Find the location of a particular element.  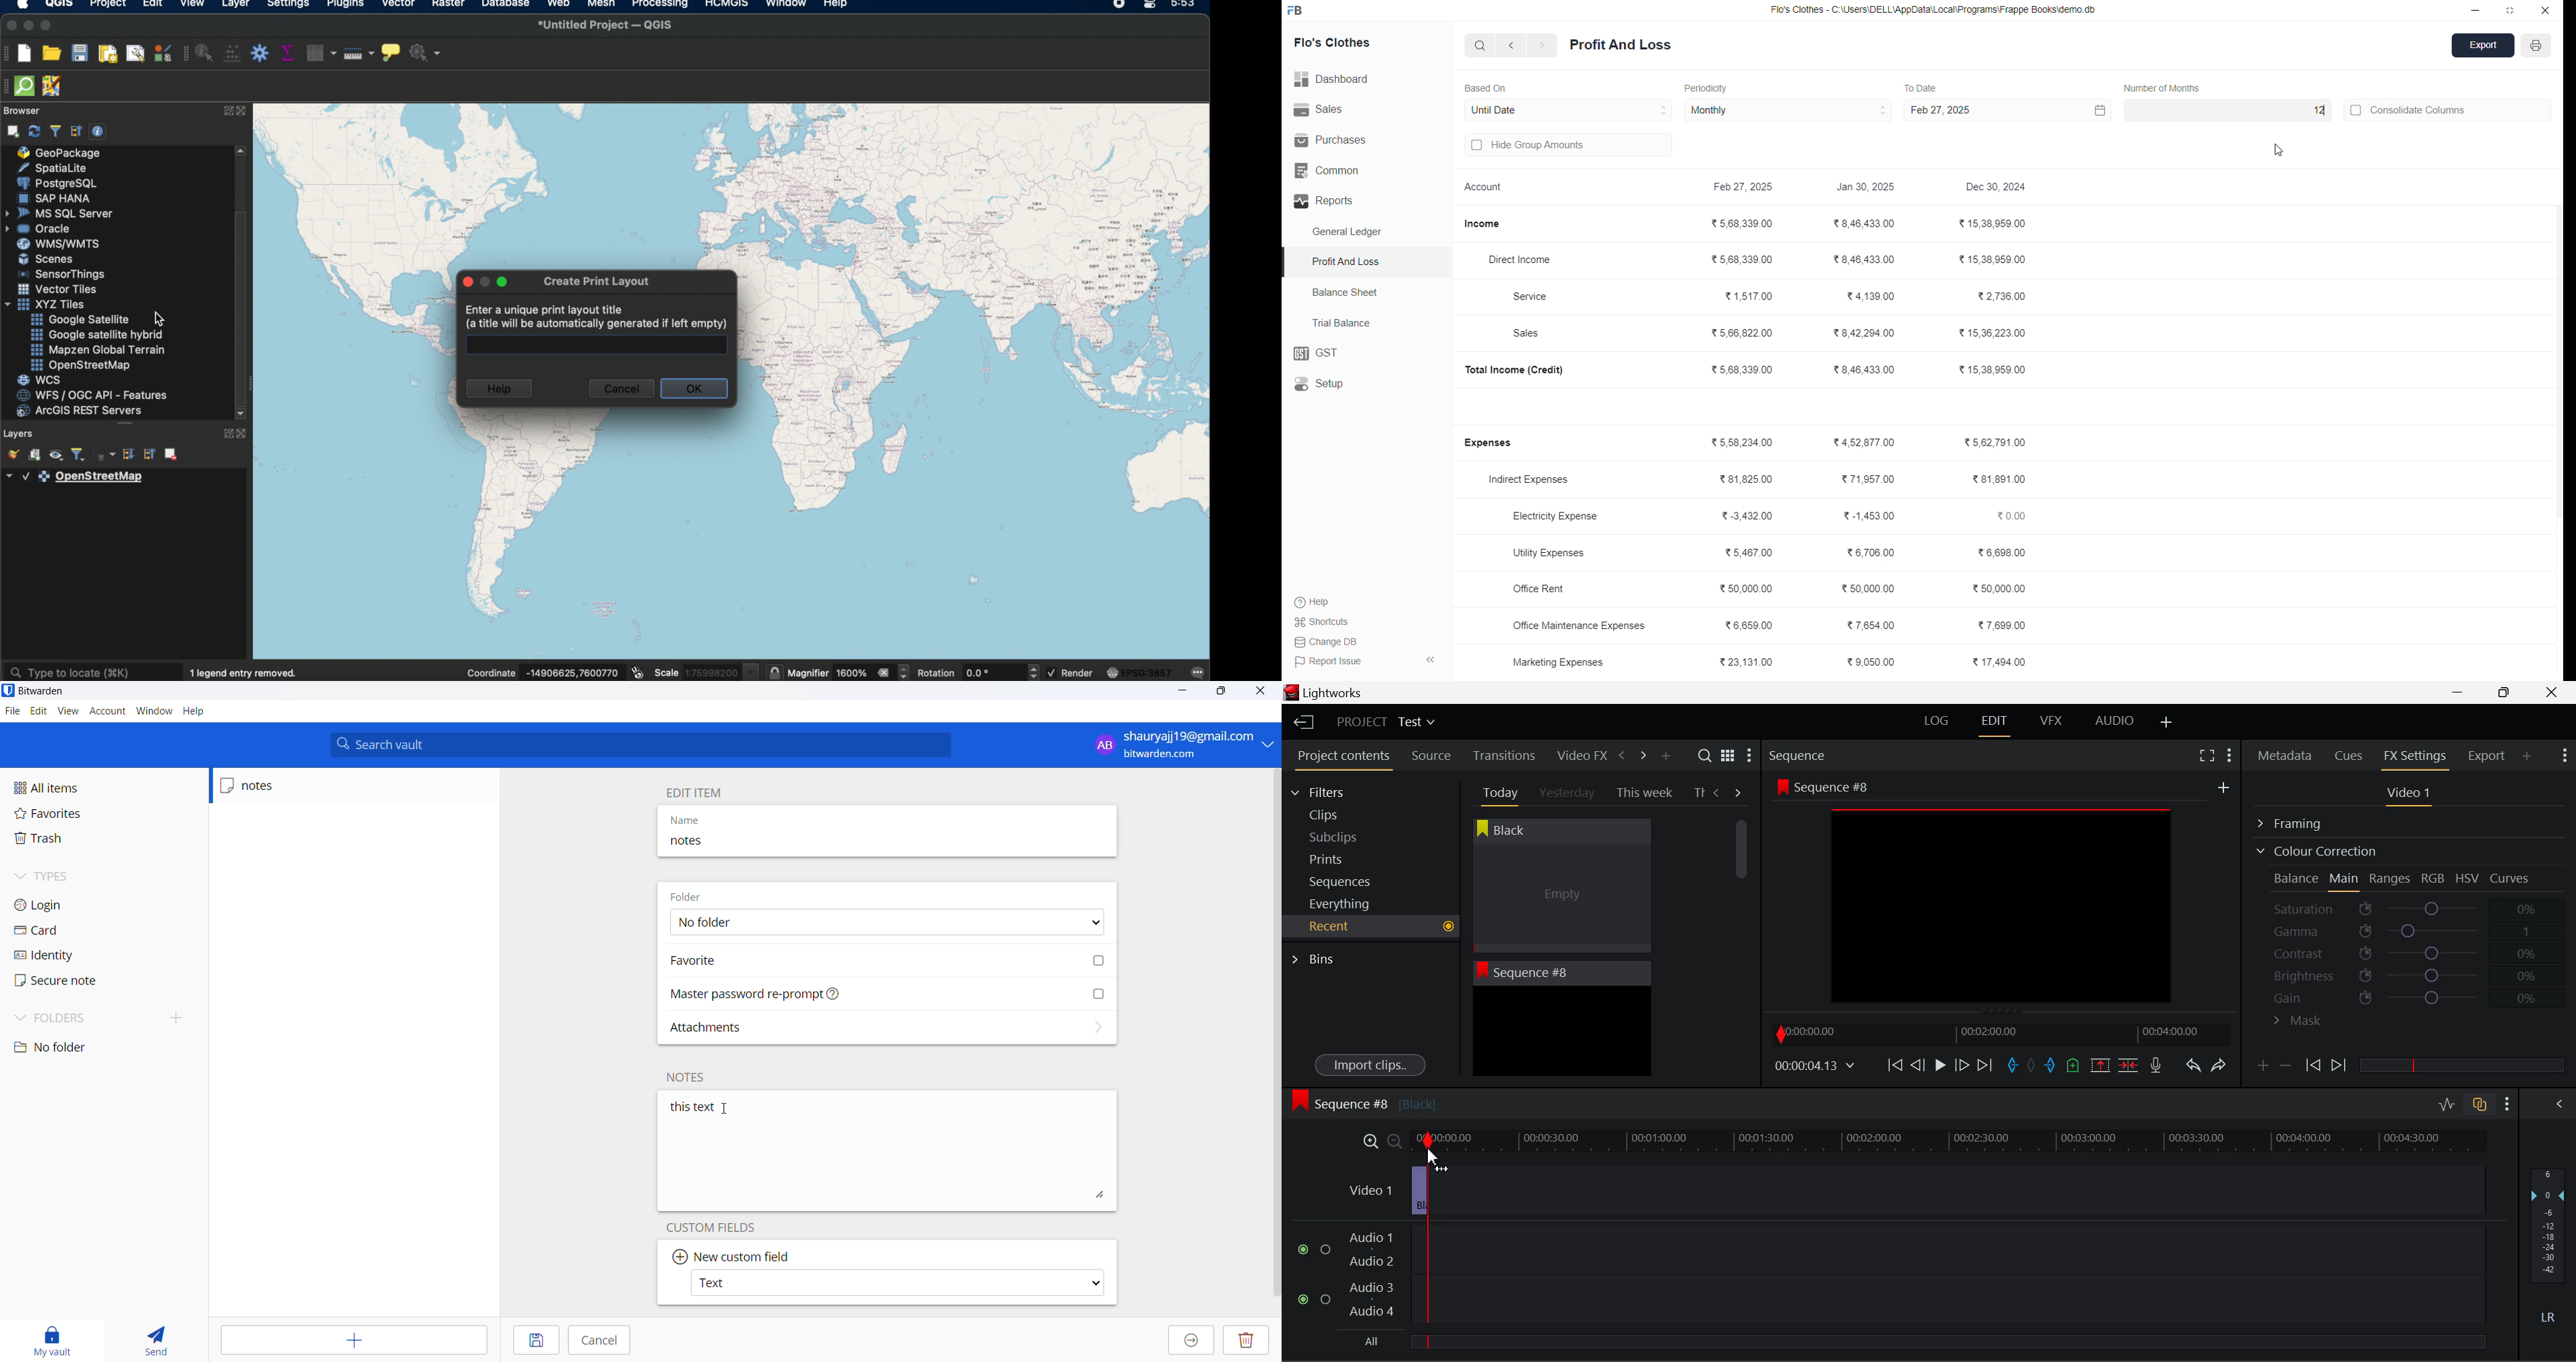

Balance Section is located at coordinates (2298, 878).